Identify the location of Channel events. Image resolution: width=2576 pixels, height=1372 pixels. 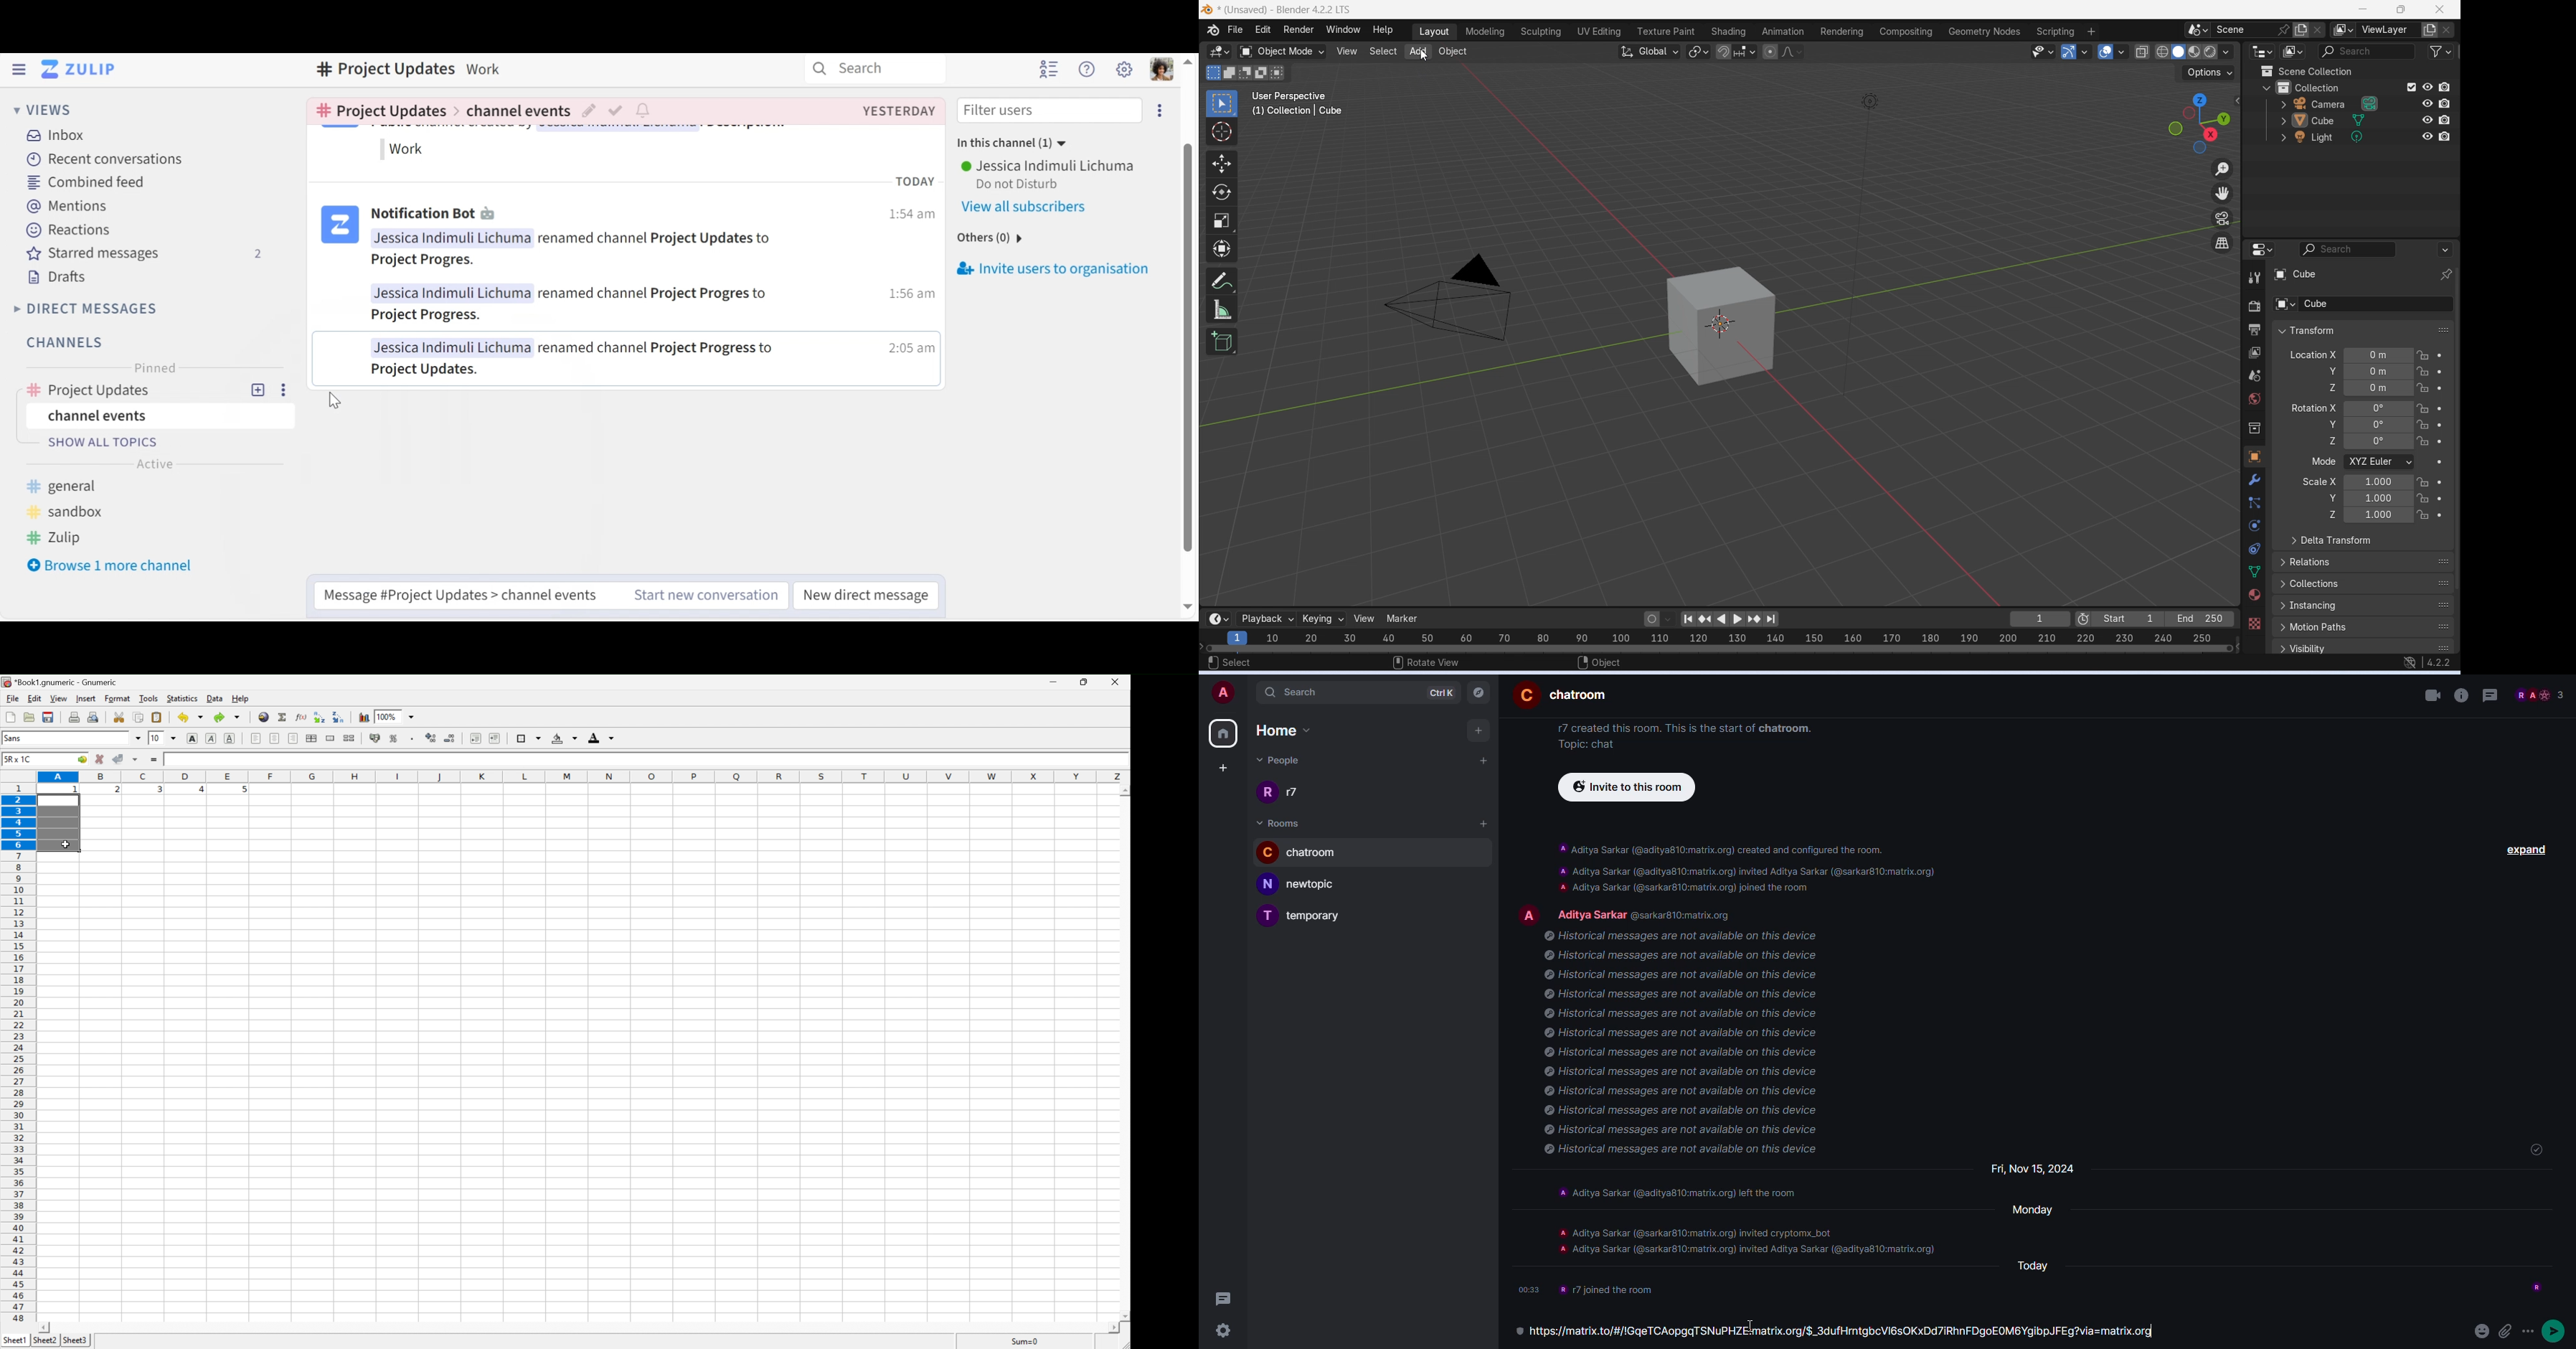
(160, 414).